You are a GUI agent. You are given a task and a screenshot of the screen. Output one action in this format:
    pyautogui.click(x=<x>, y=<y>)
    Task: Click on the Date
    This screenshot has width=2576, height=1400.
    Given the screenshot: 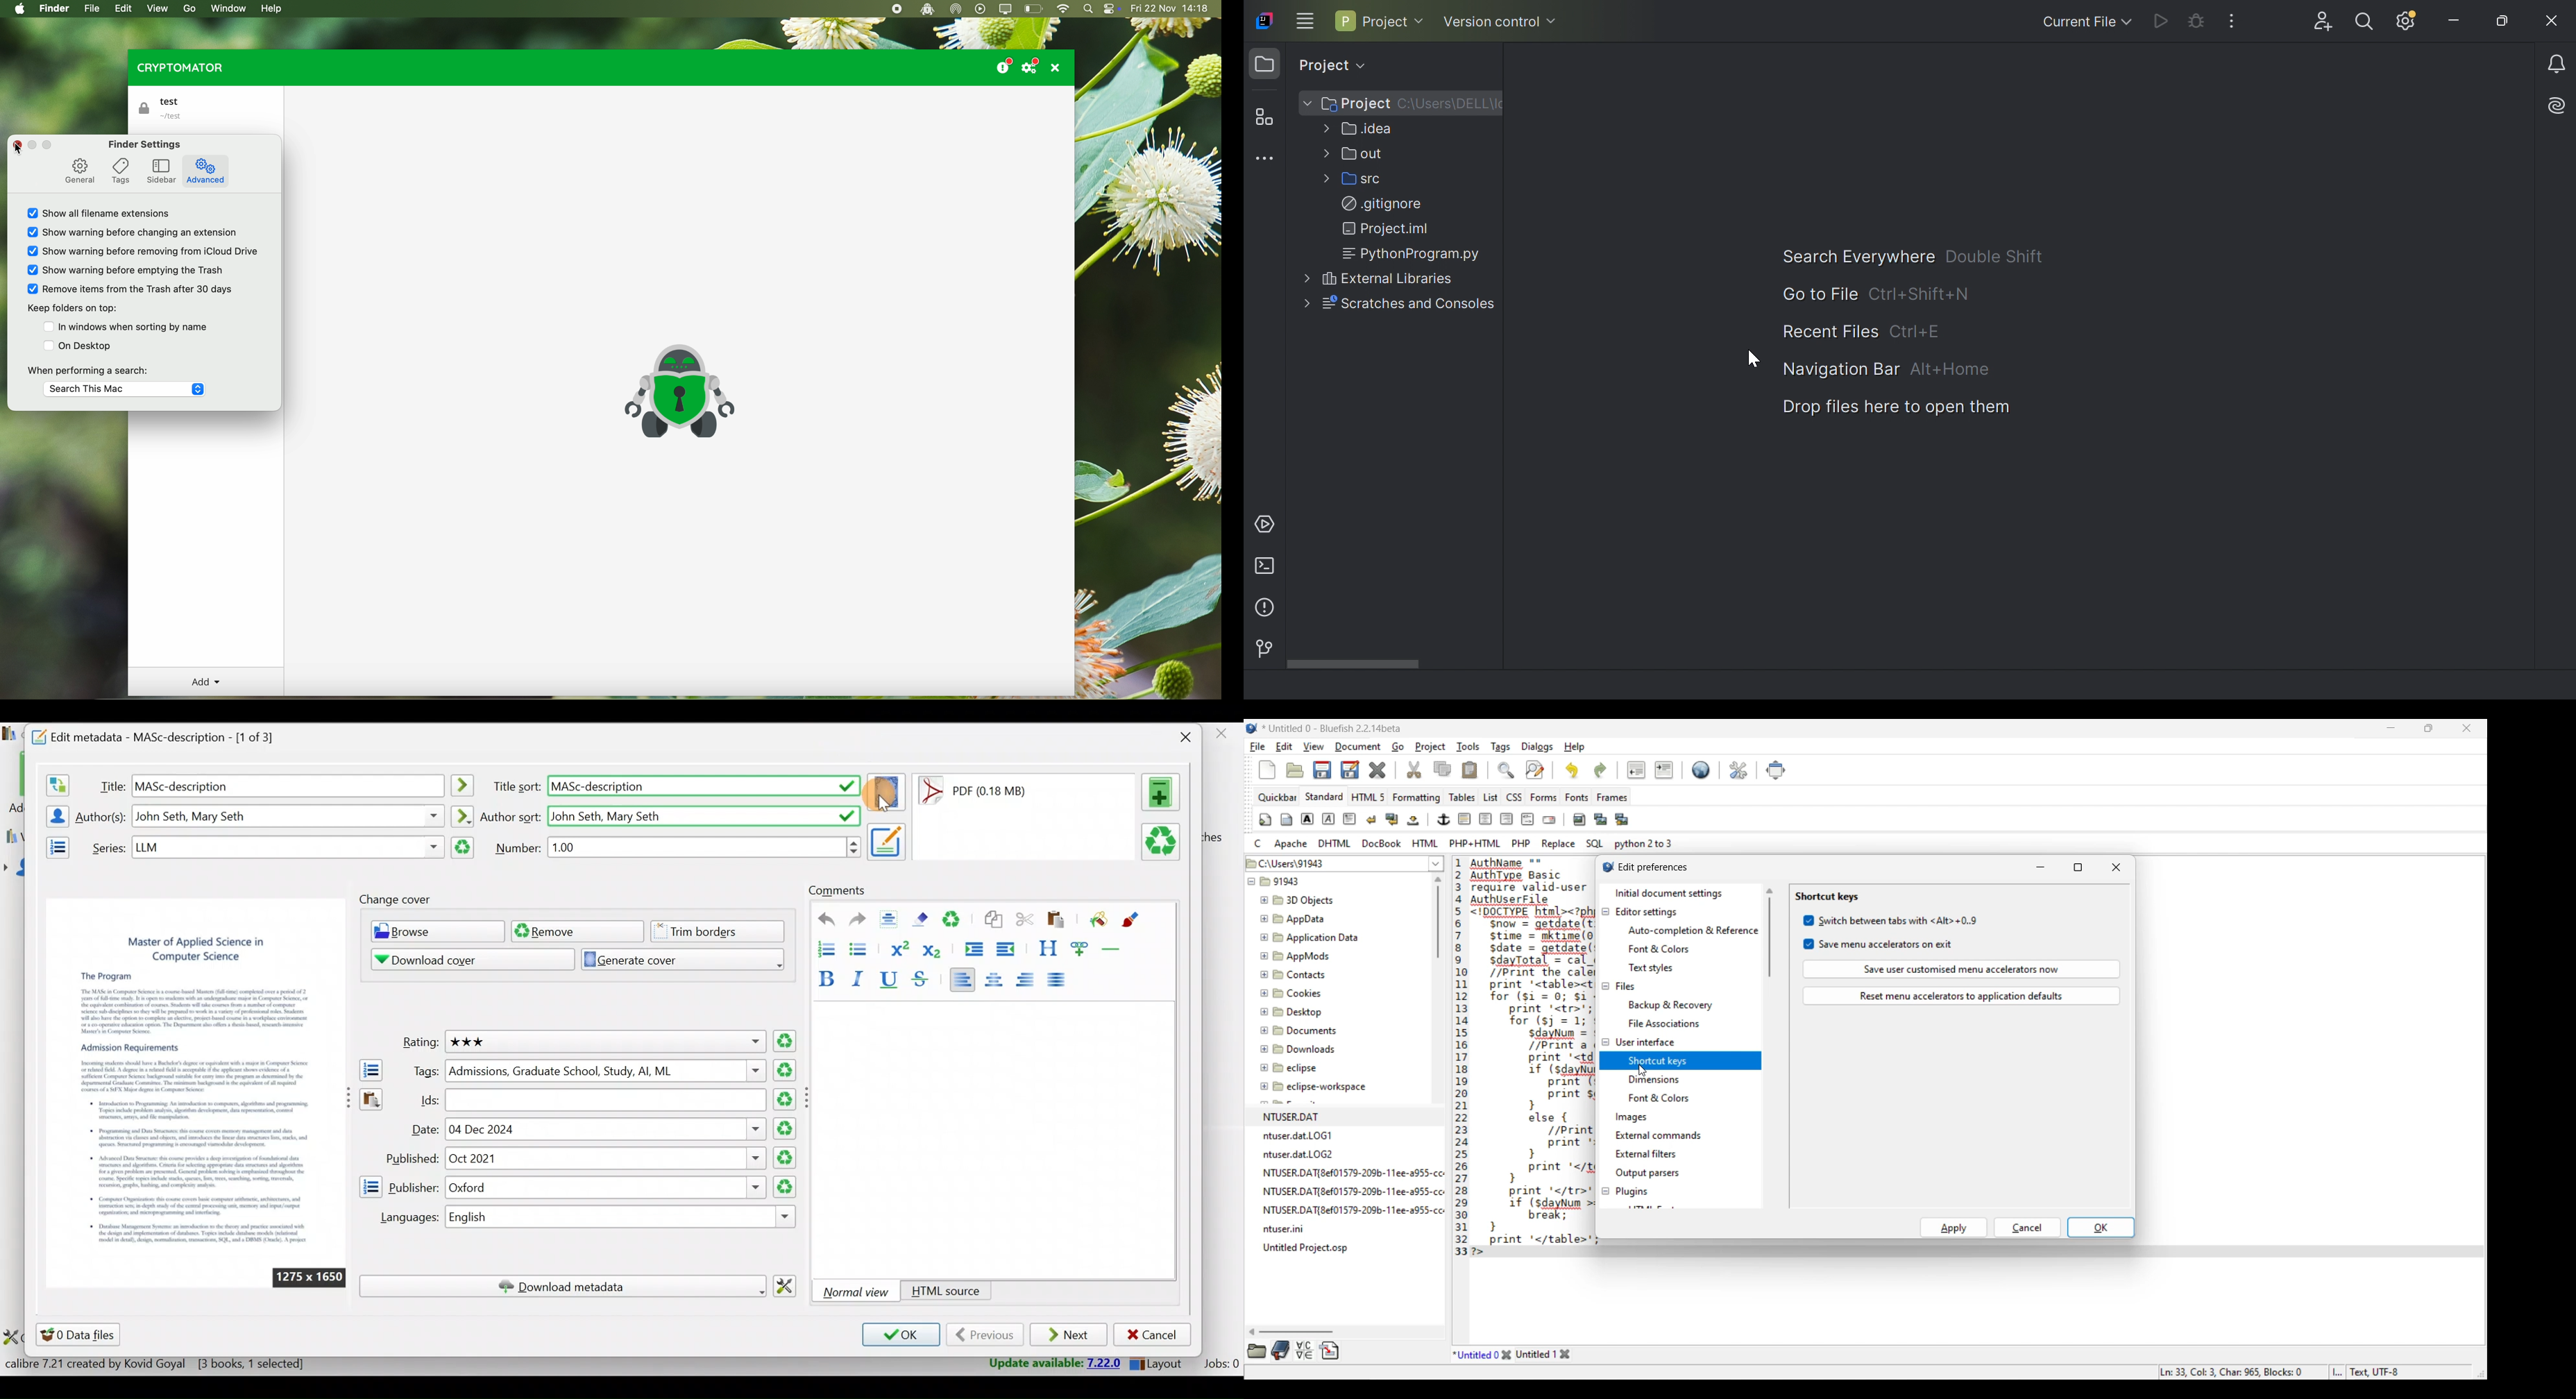 What is the action you would take?
    pyautogui.click(x=423, y=1131)
    